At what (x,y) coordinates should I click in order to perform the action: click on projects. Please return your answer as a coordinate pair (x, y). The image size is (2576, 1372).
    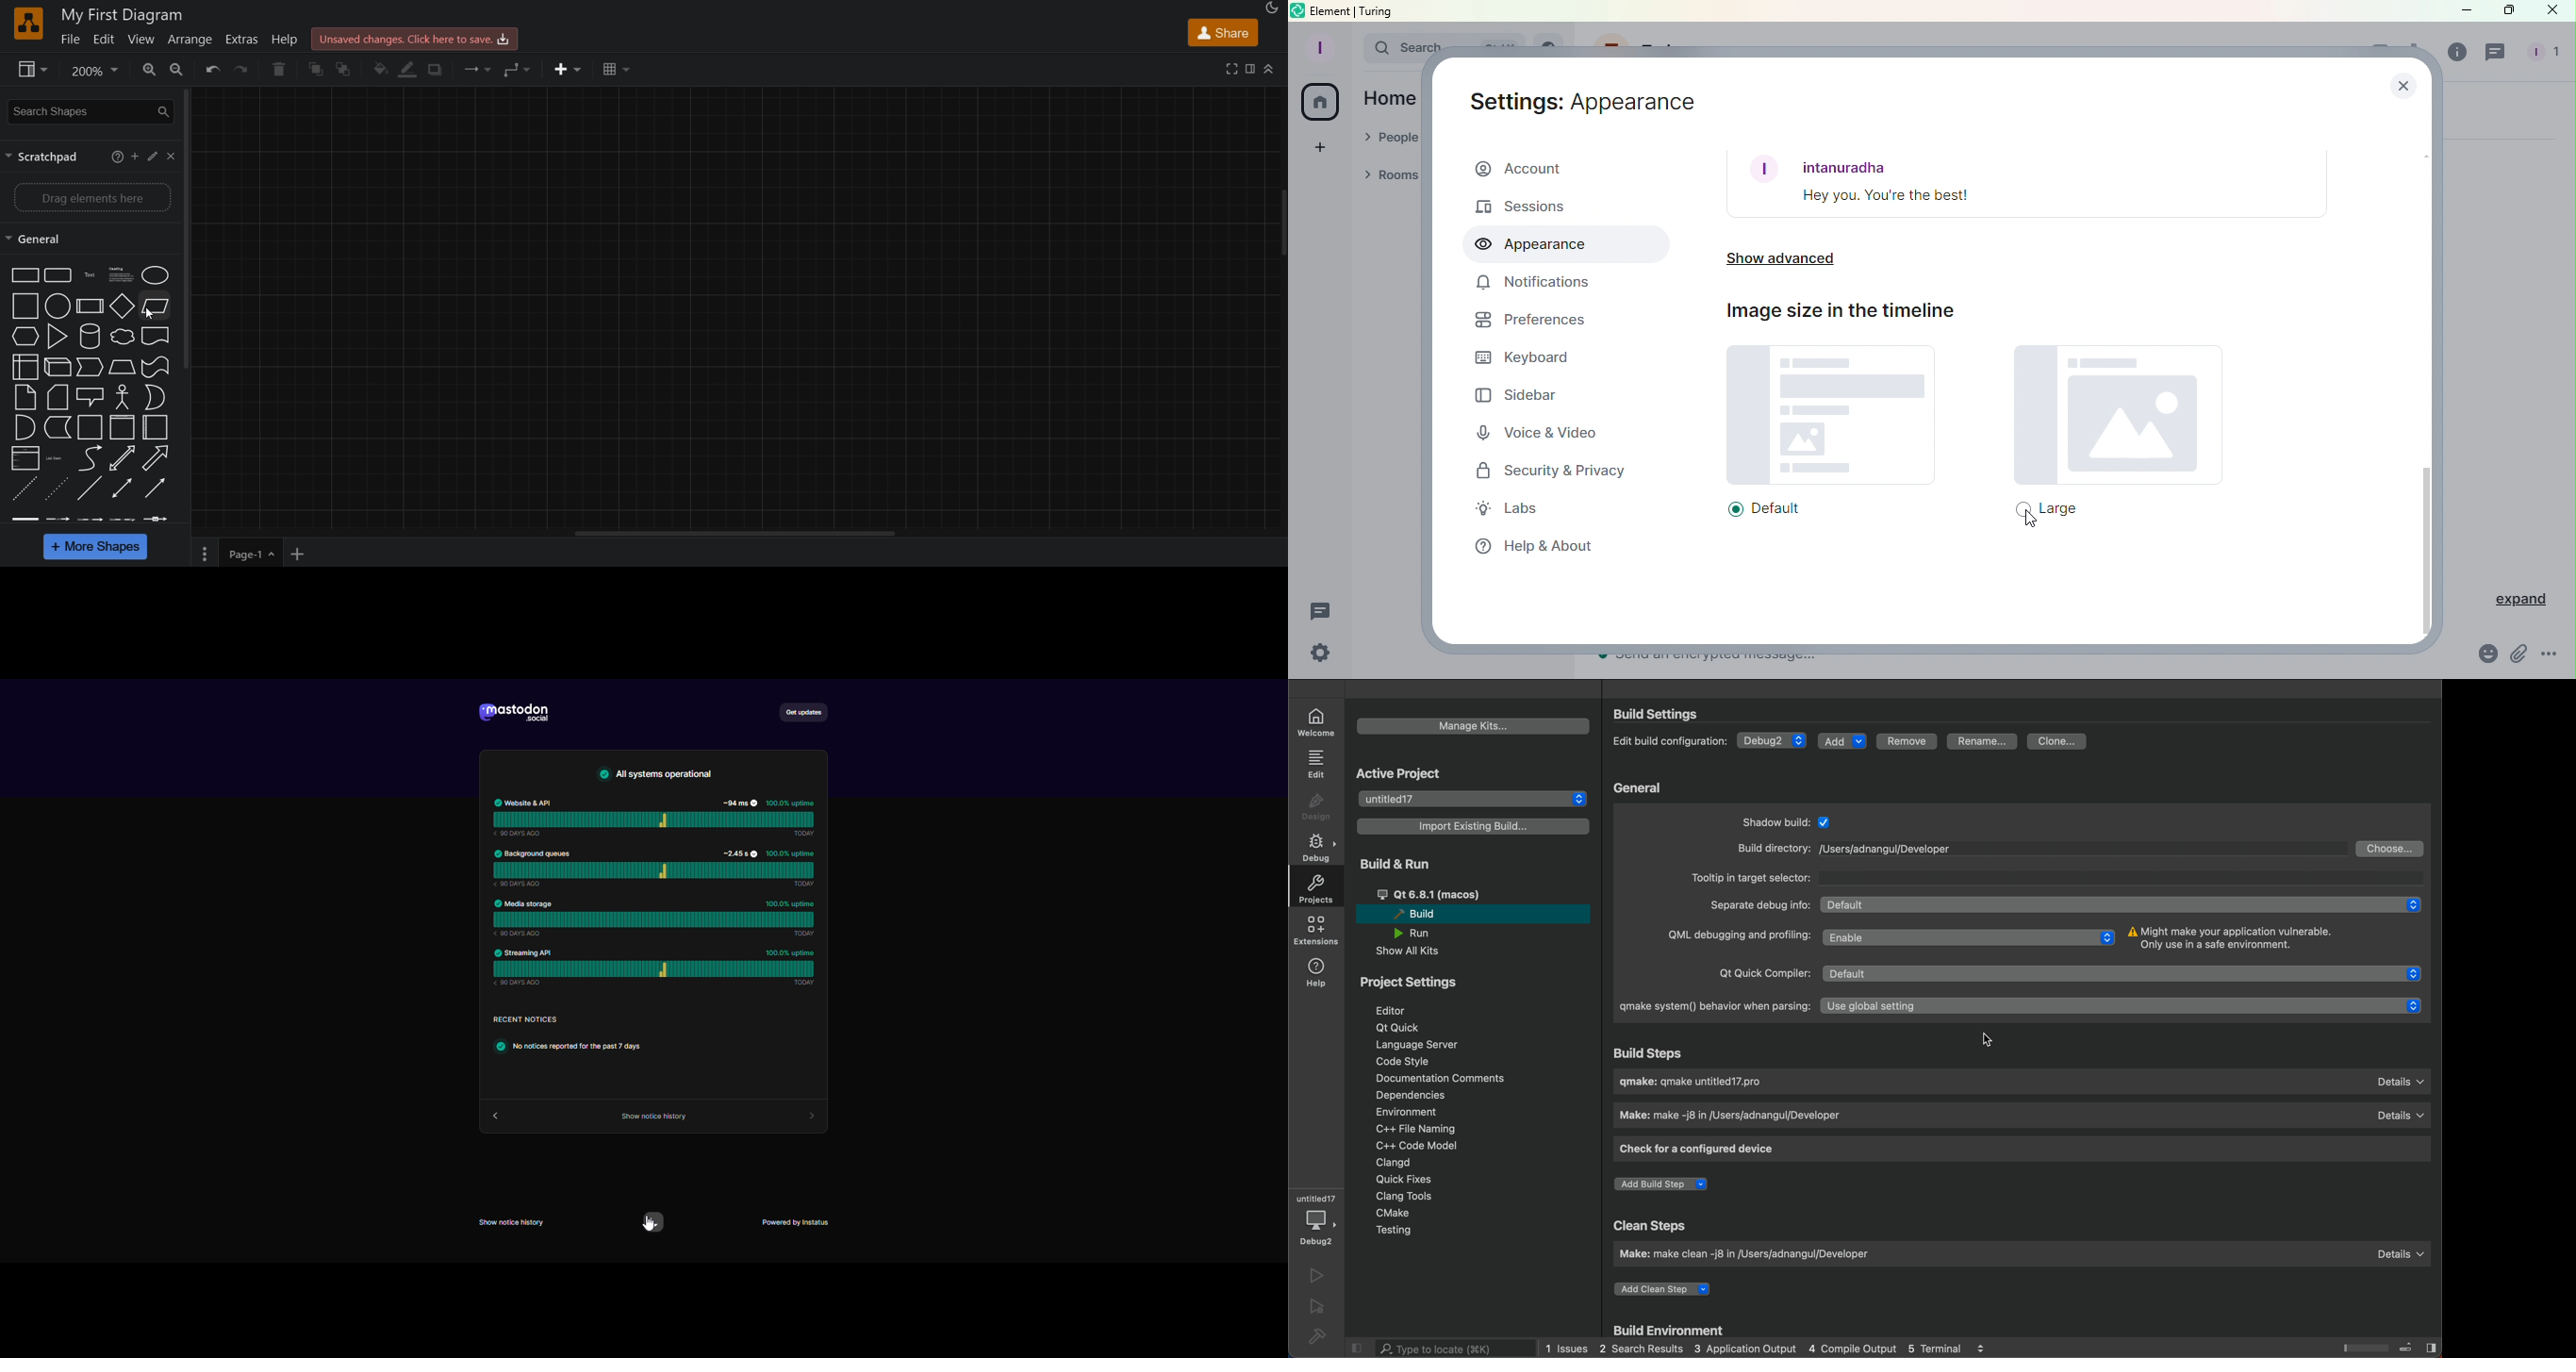
    Looking at the image, I should click on (1318, 890).